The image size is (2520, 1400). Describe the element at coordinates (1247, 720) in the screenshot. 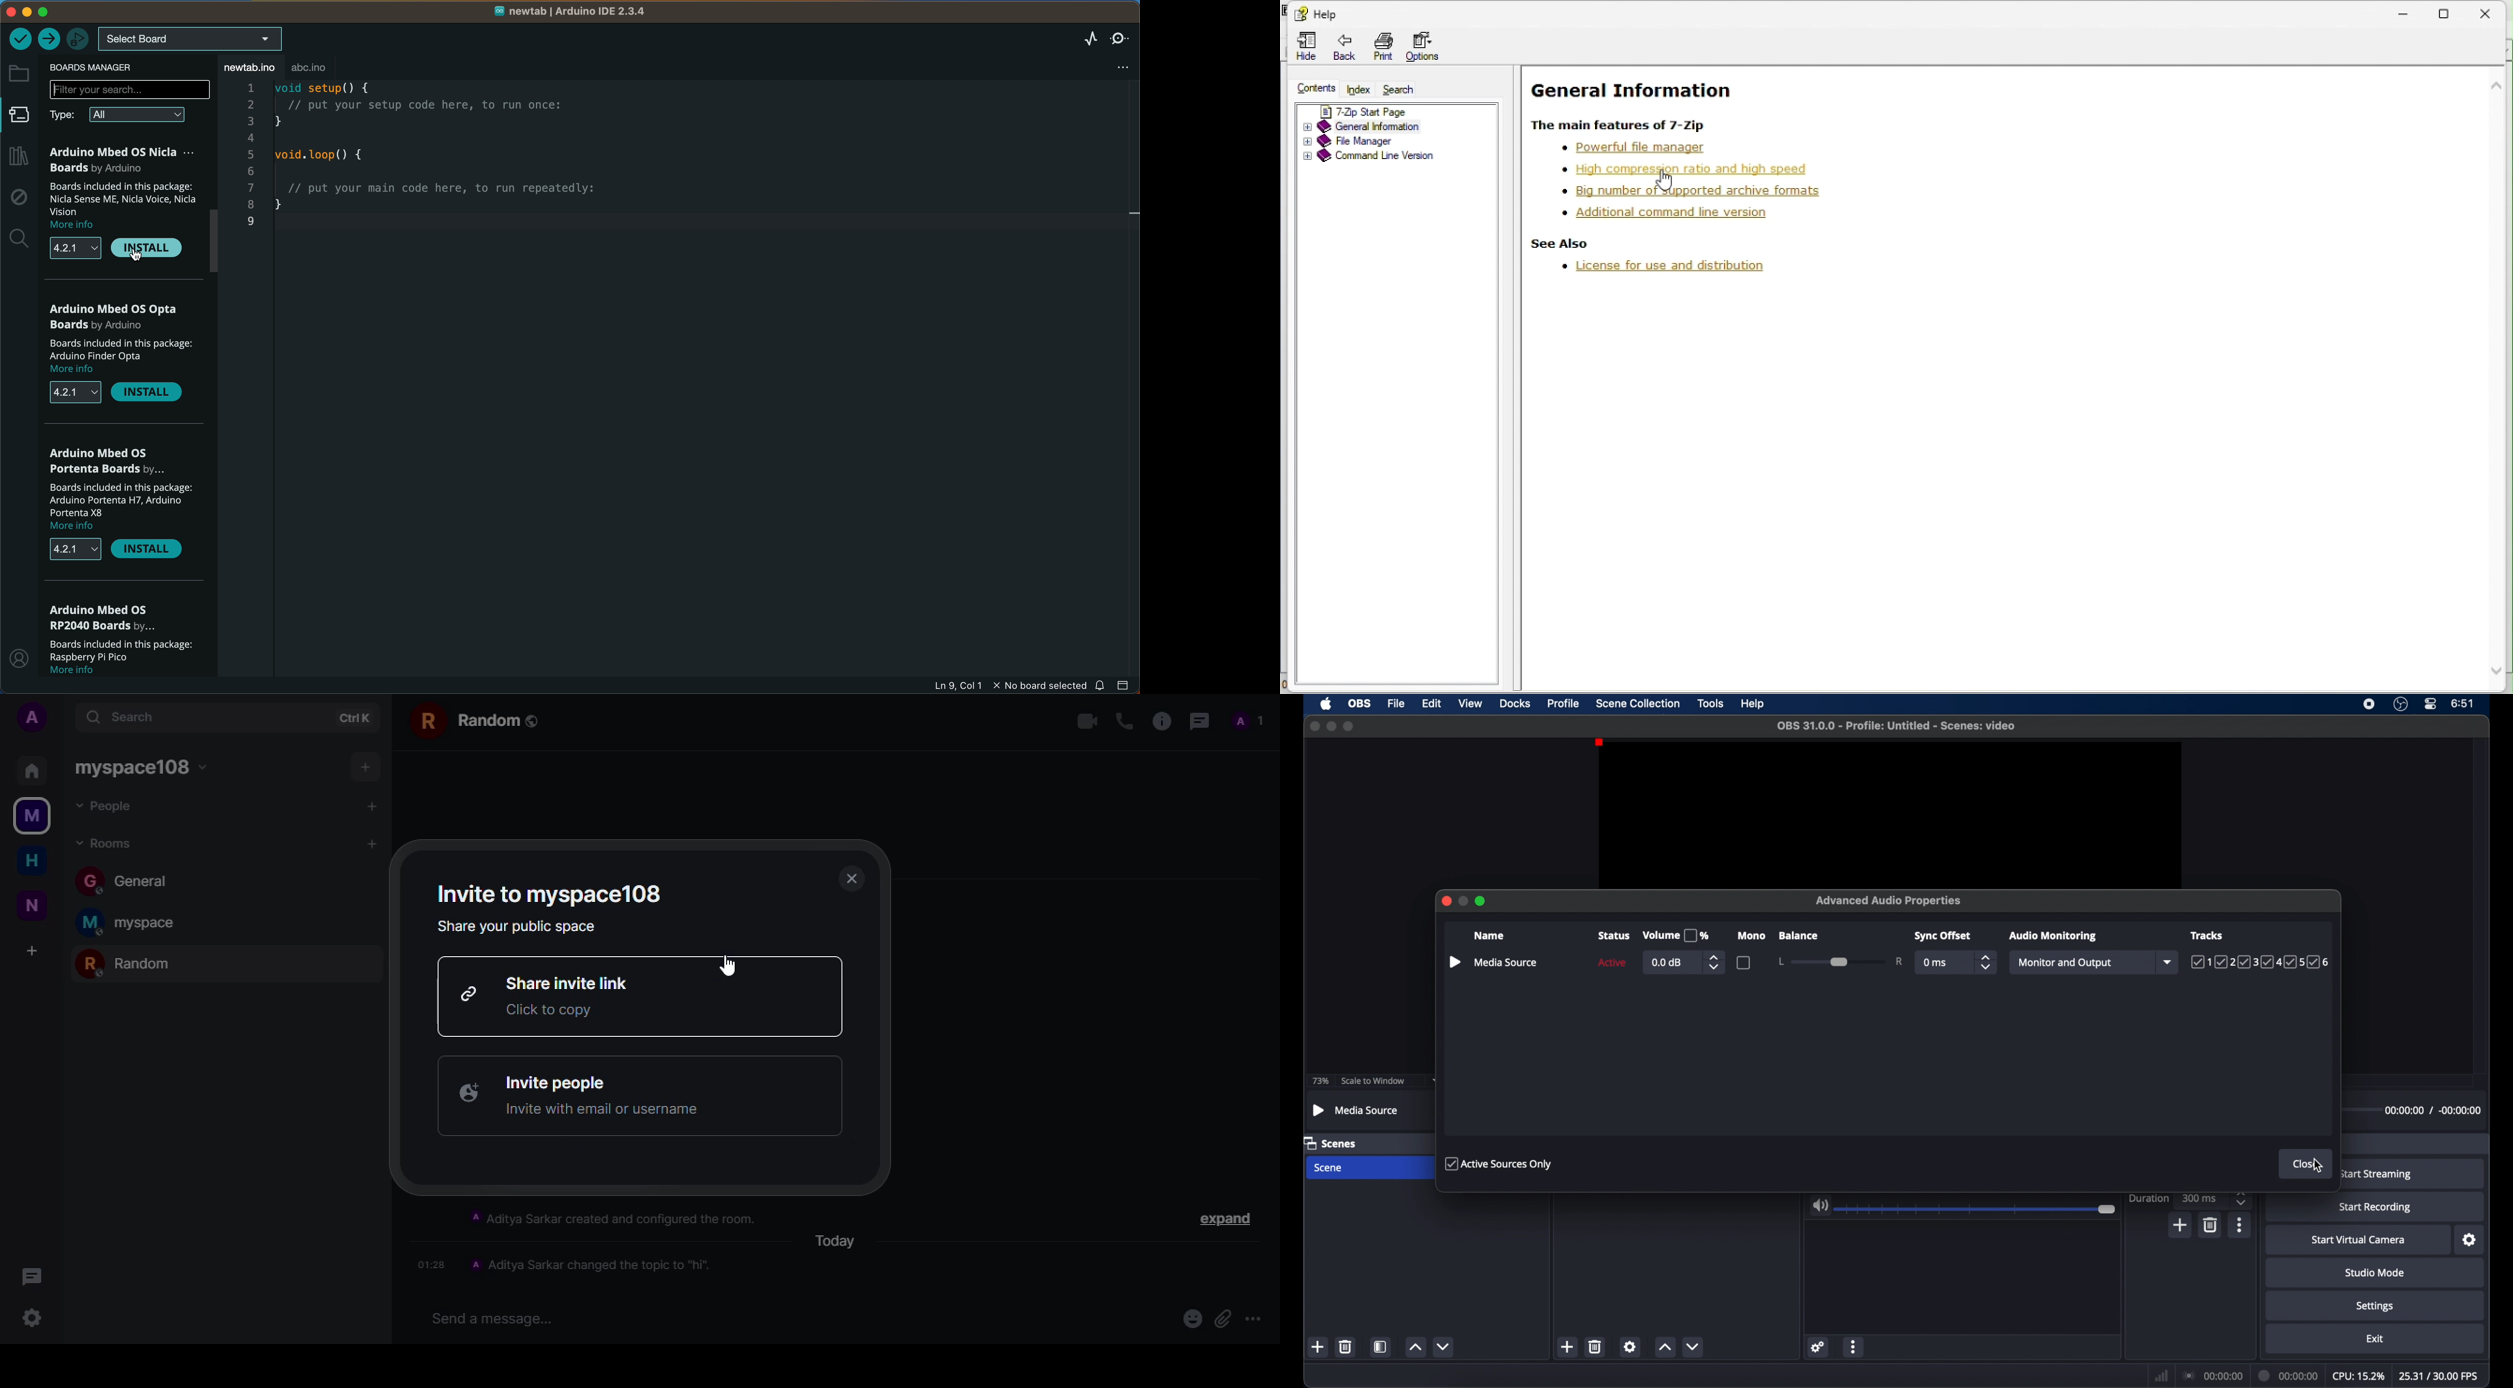

I see `profile` at that location.